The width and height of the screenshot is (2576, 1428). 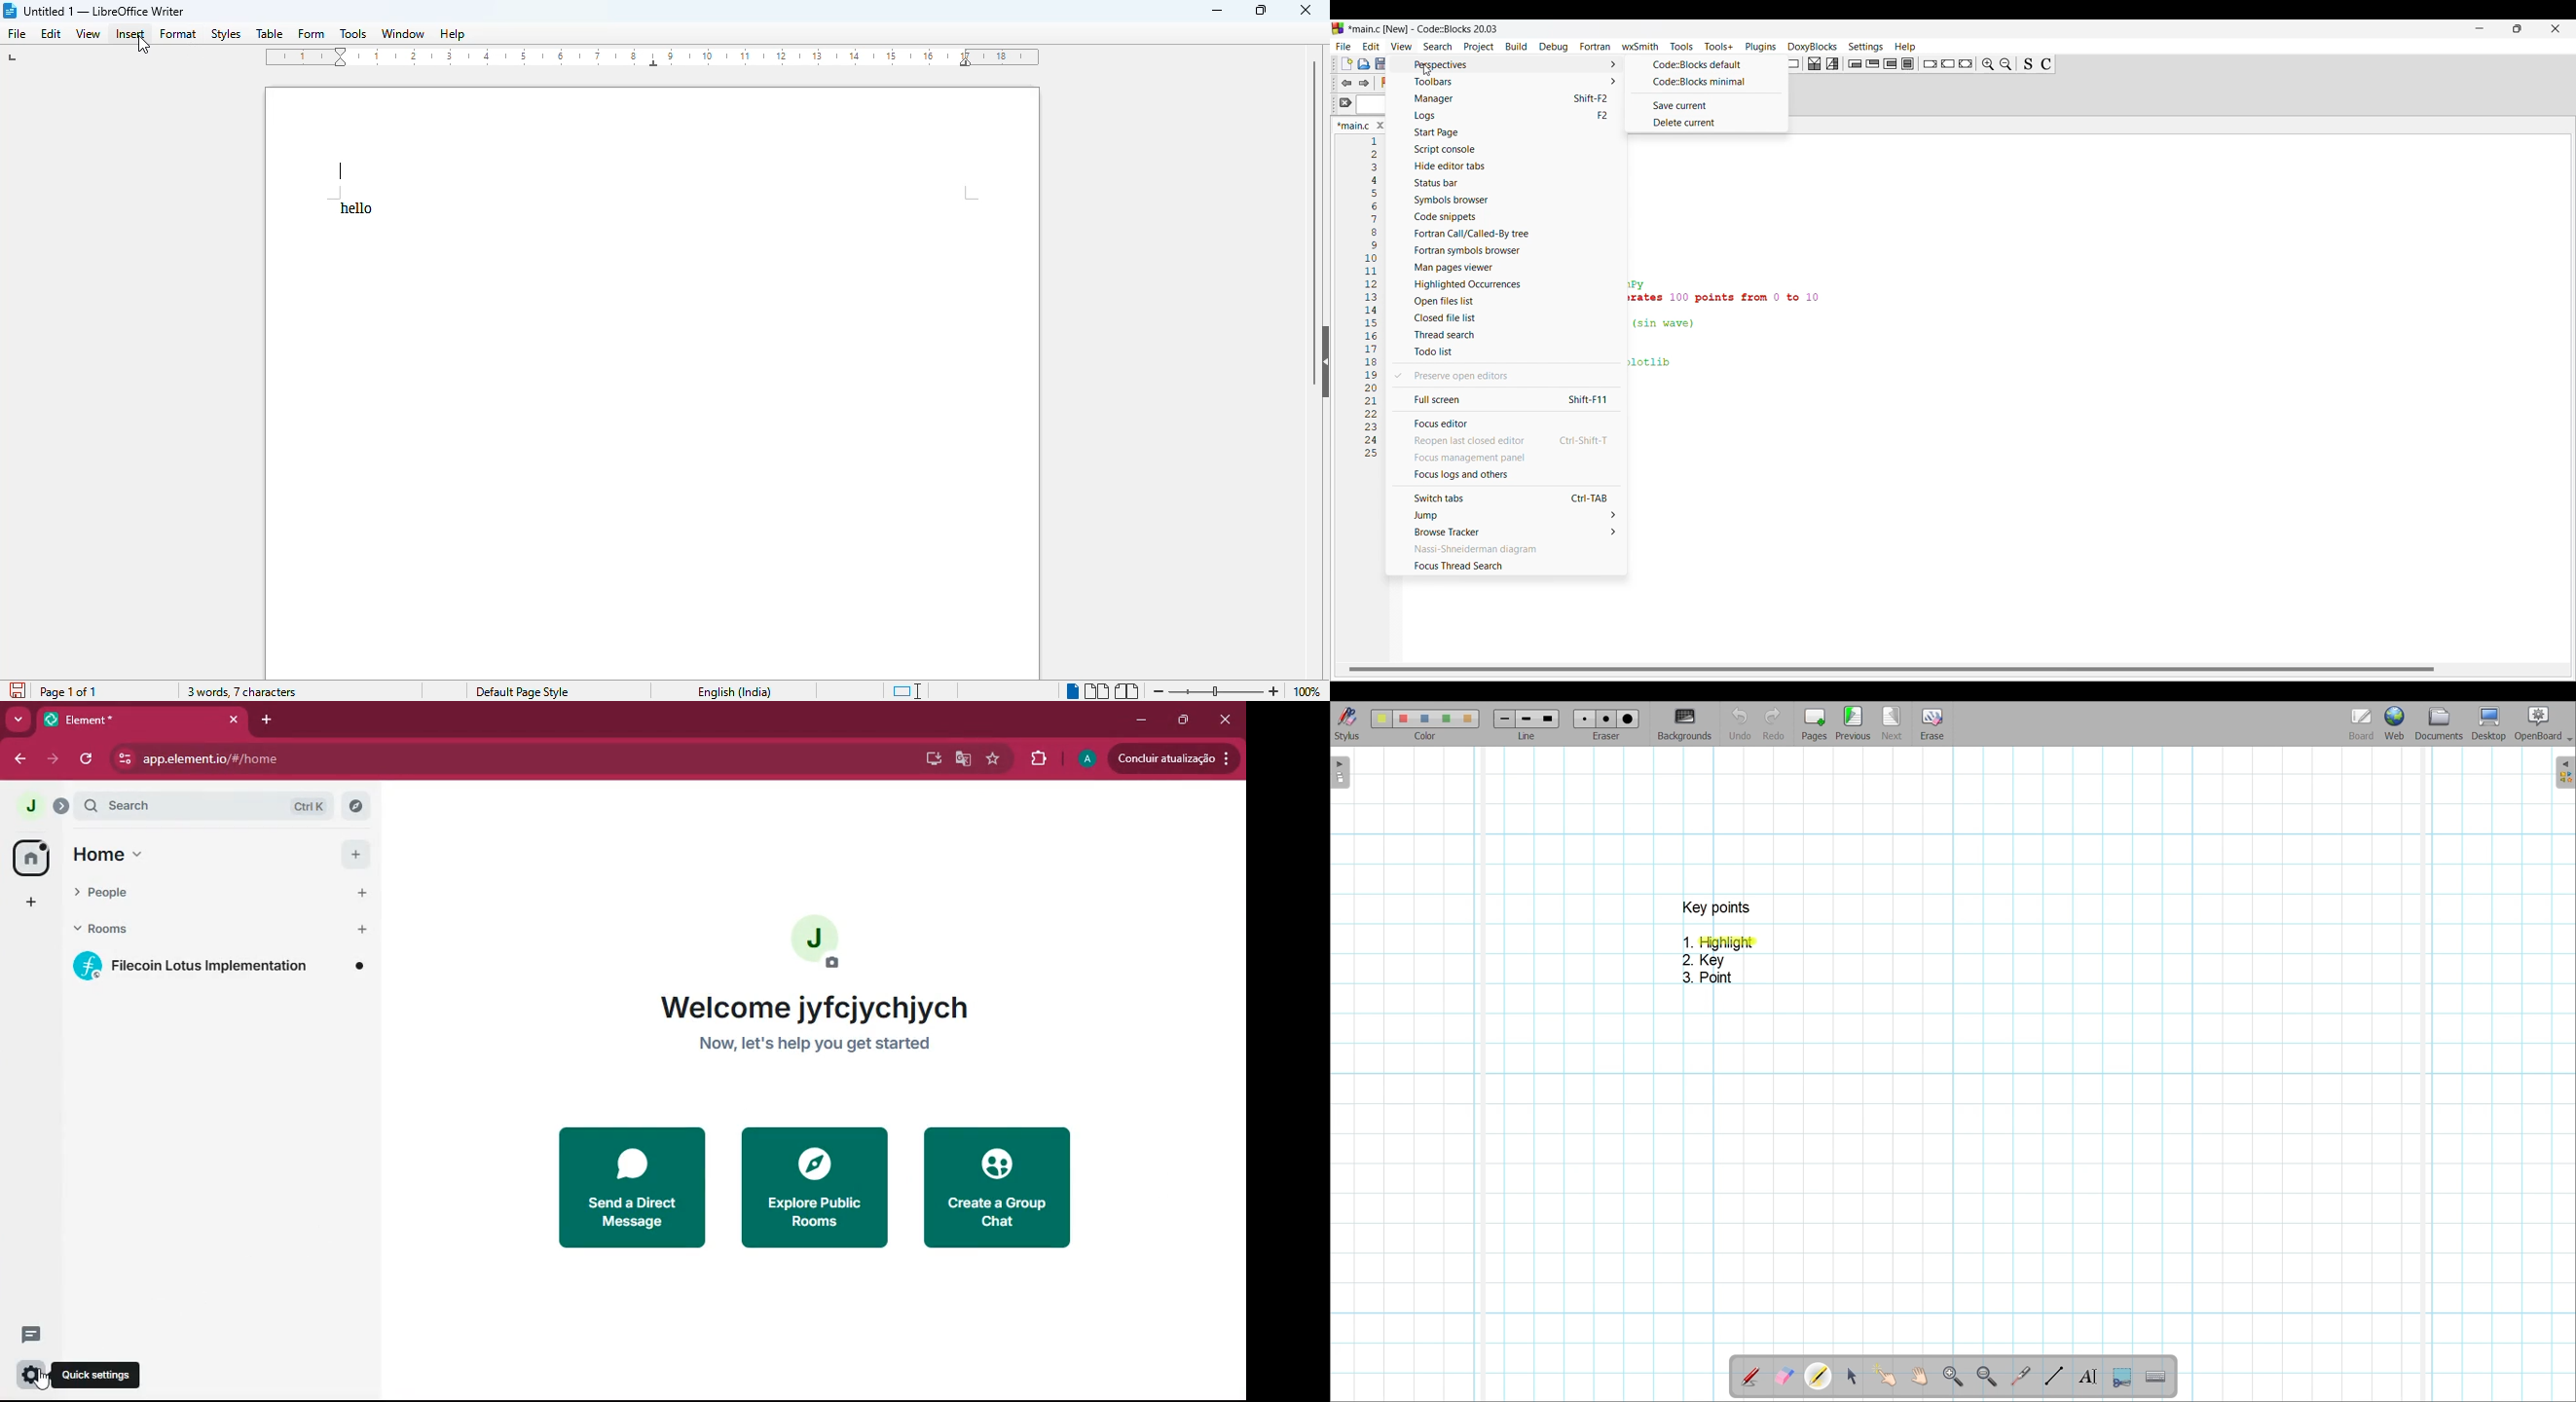 What do you see at coordinates (1340, 29) in the screenshot?
I see `codeblock logo` at bounding box center [1340, 29].